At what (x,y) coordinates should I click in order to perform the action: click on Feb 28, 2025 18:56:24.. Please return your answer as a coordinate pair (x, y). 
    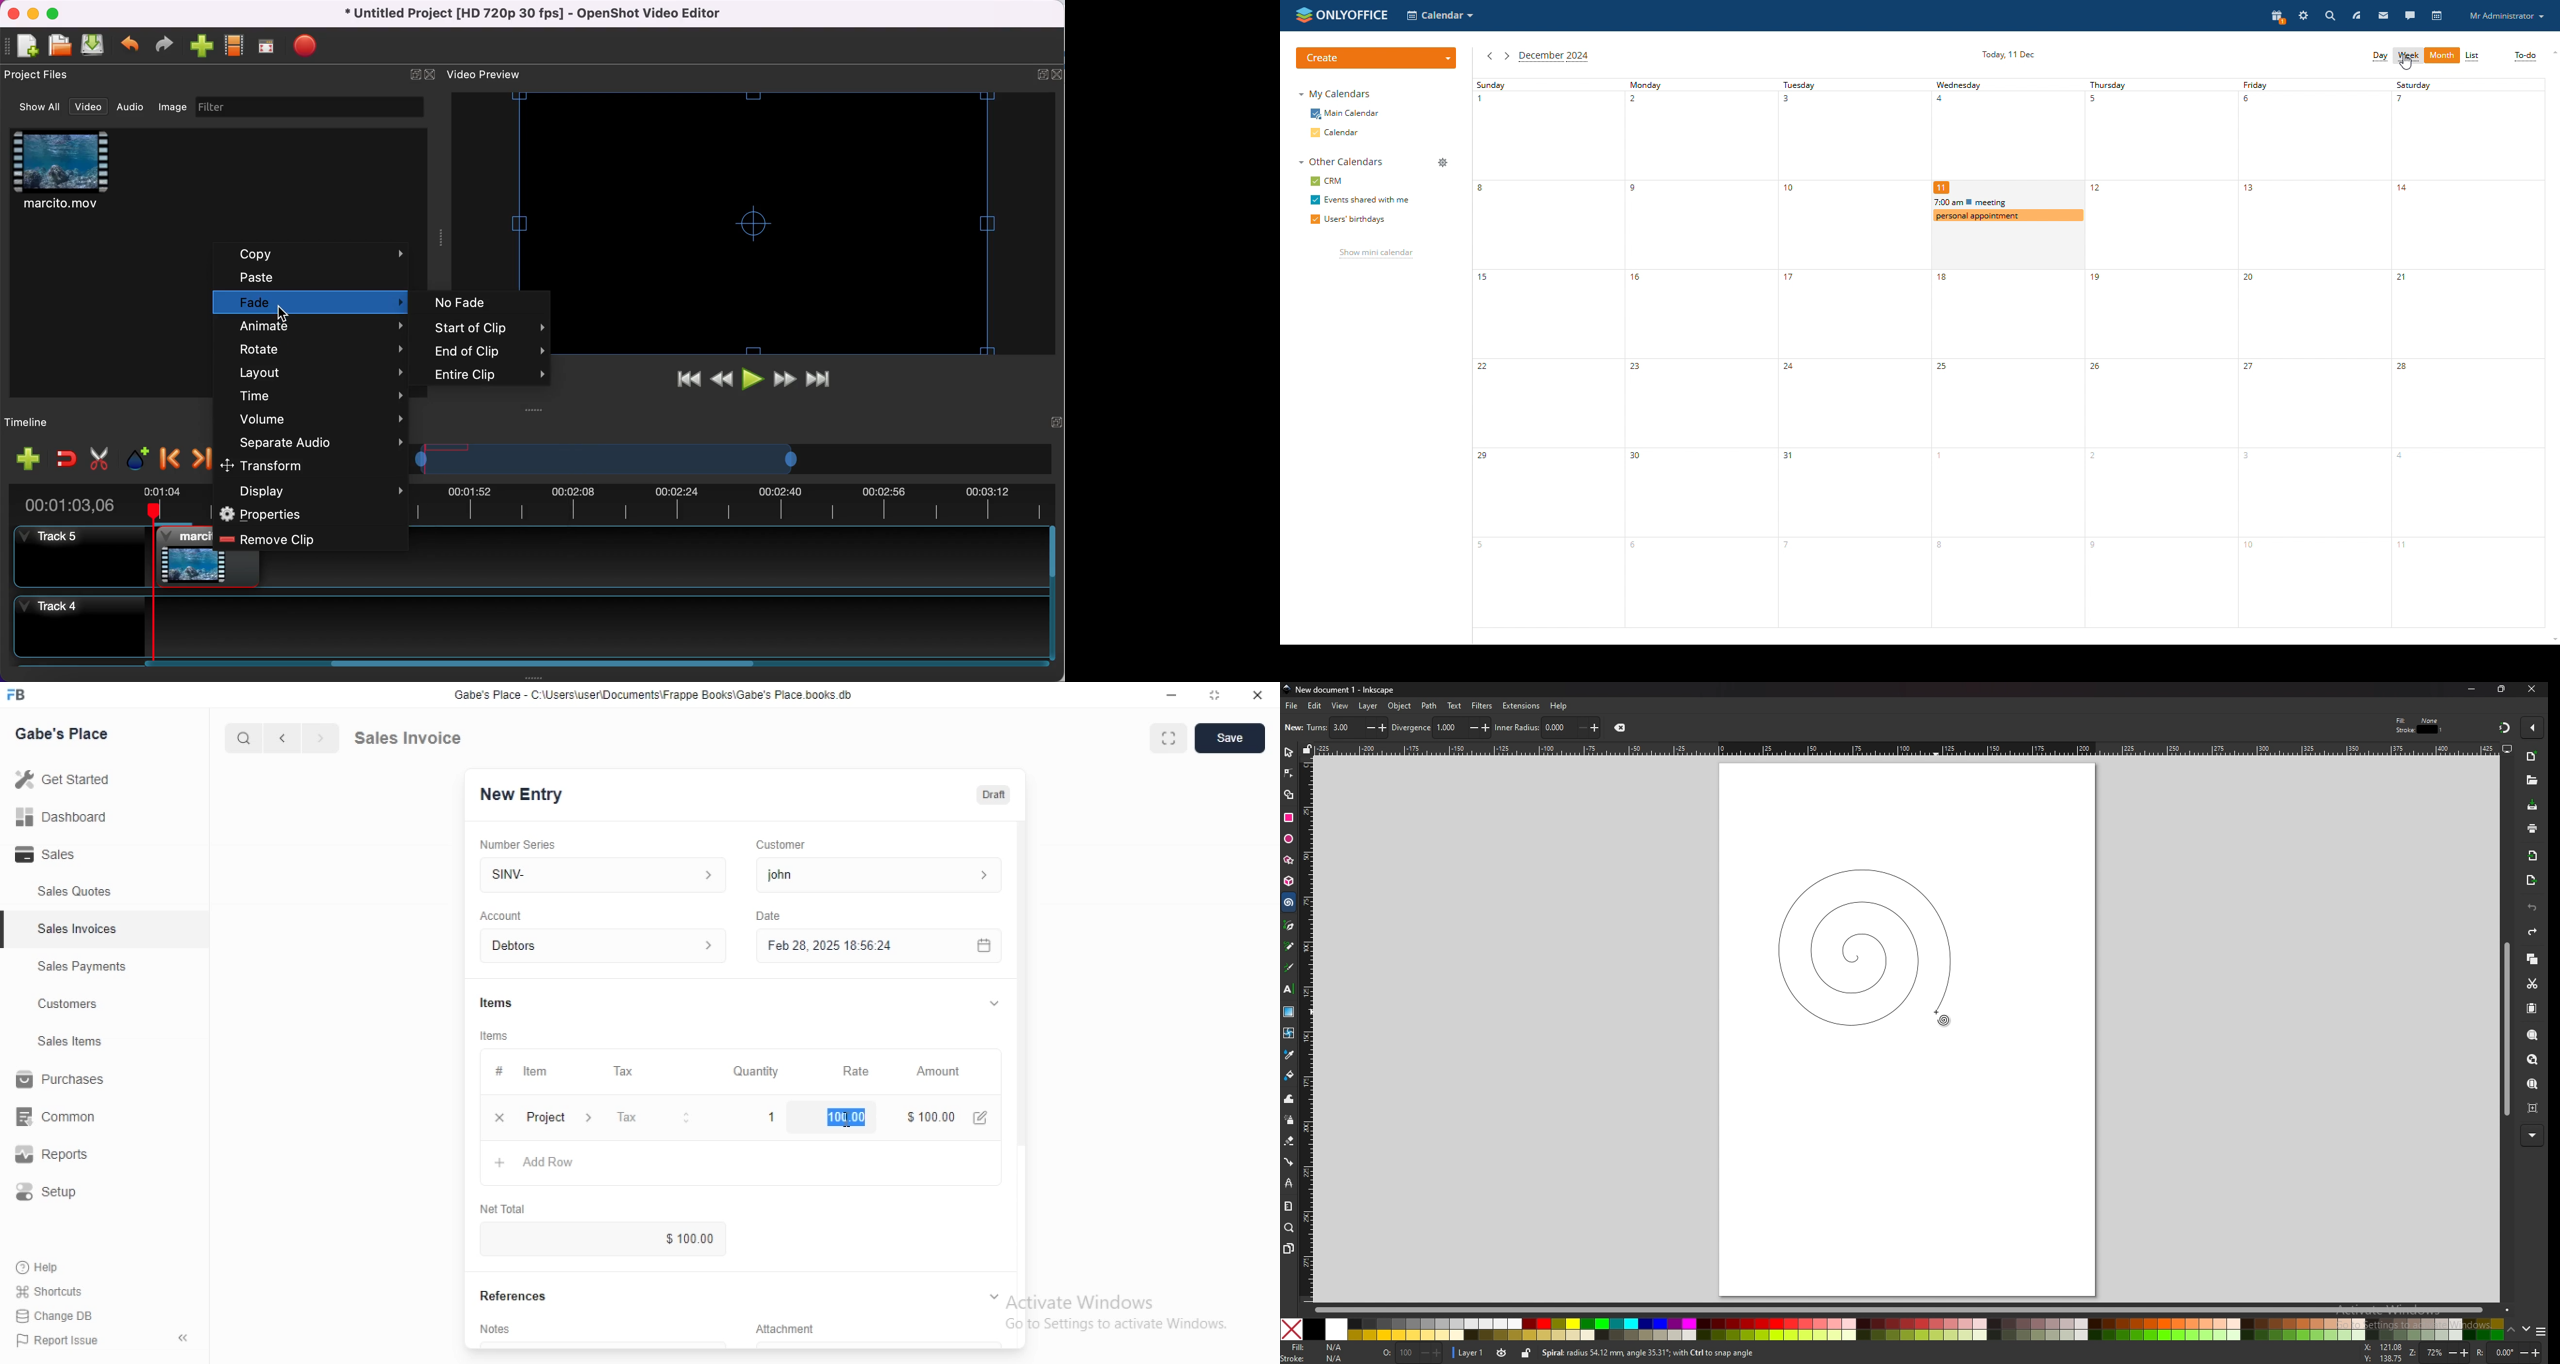
    Looking at the image, I should click on (875, 944).